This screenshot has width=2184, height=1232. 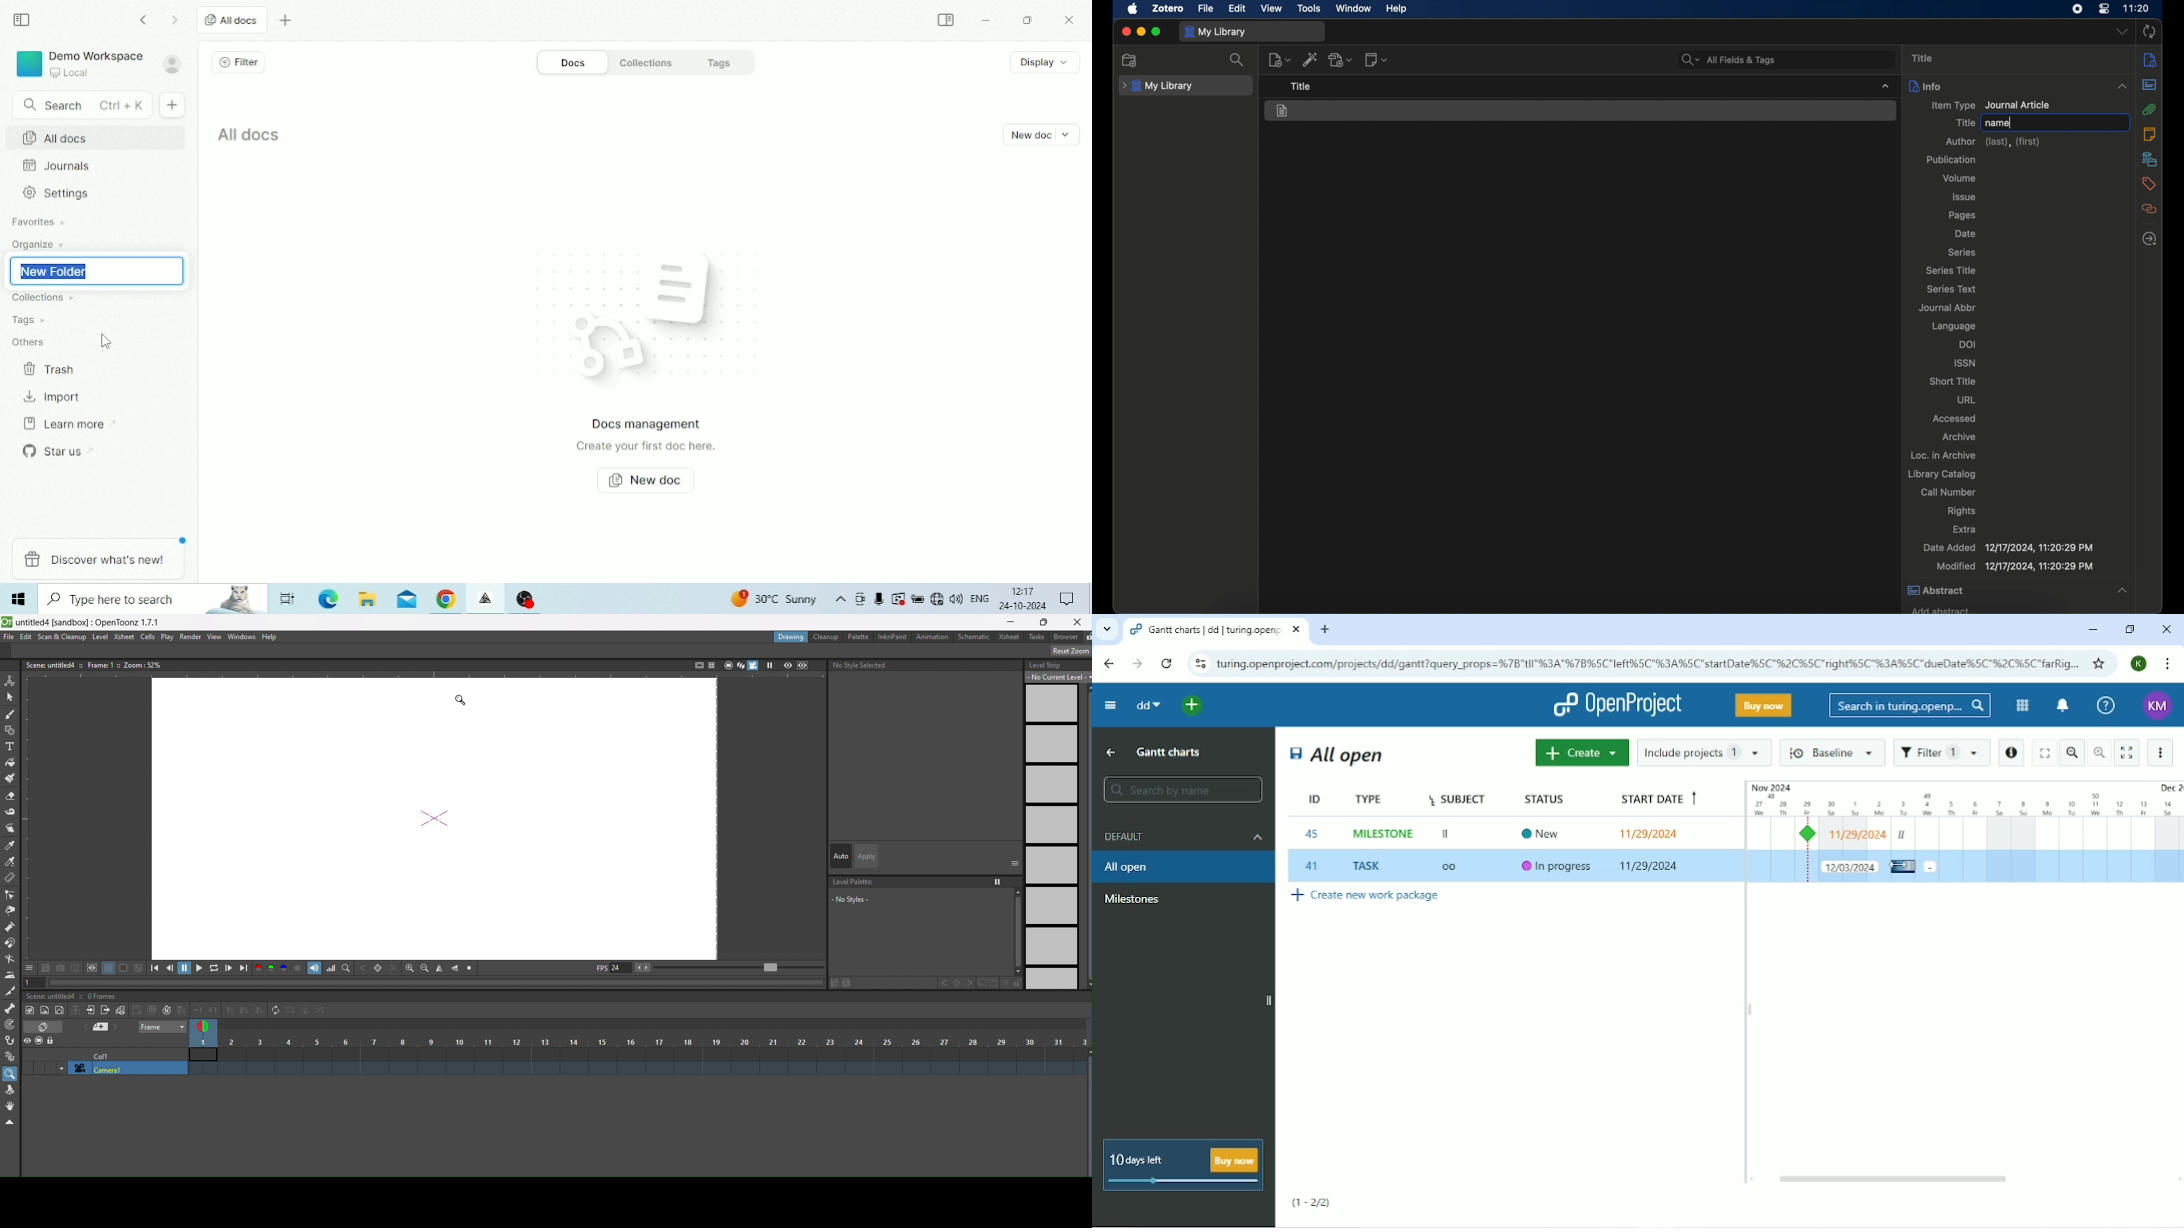 What do you see at coordinates (1181, 789) in the screenshot?
I see `Search by name` at bounding box center [1181, 789].